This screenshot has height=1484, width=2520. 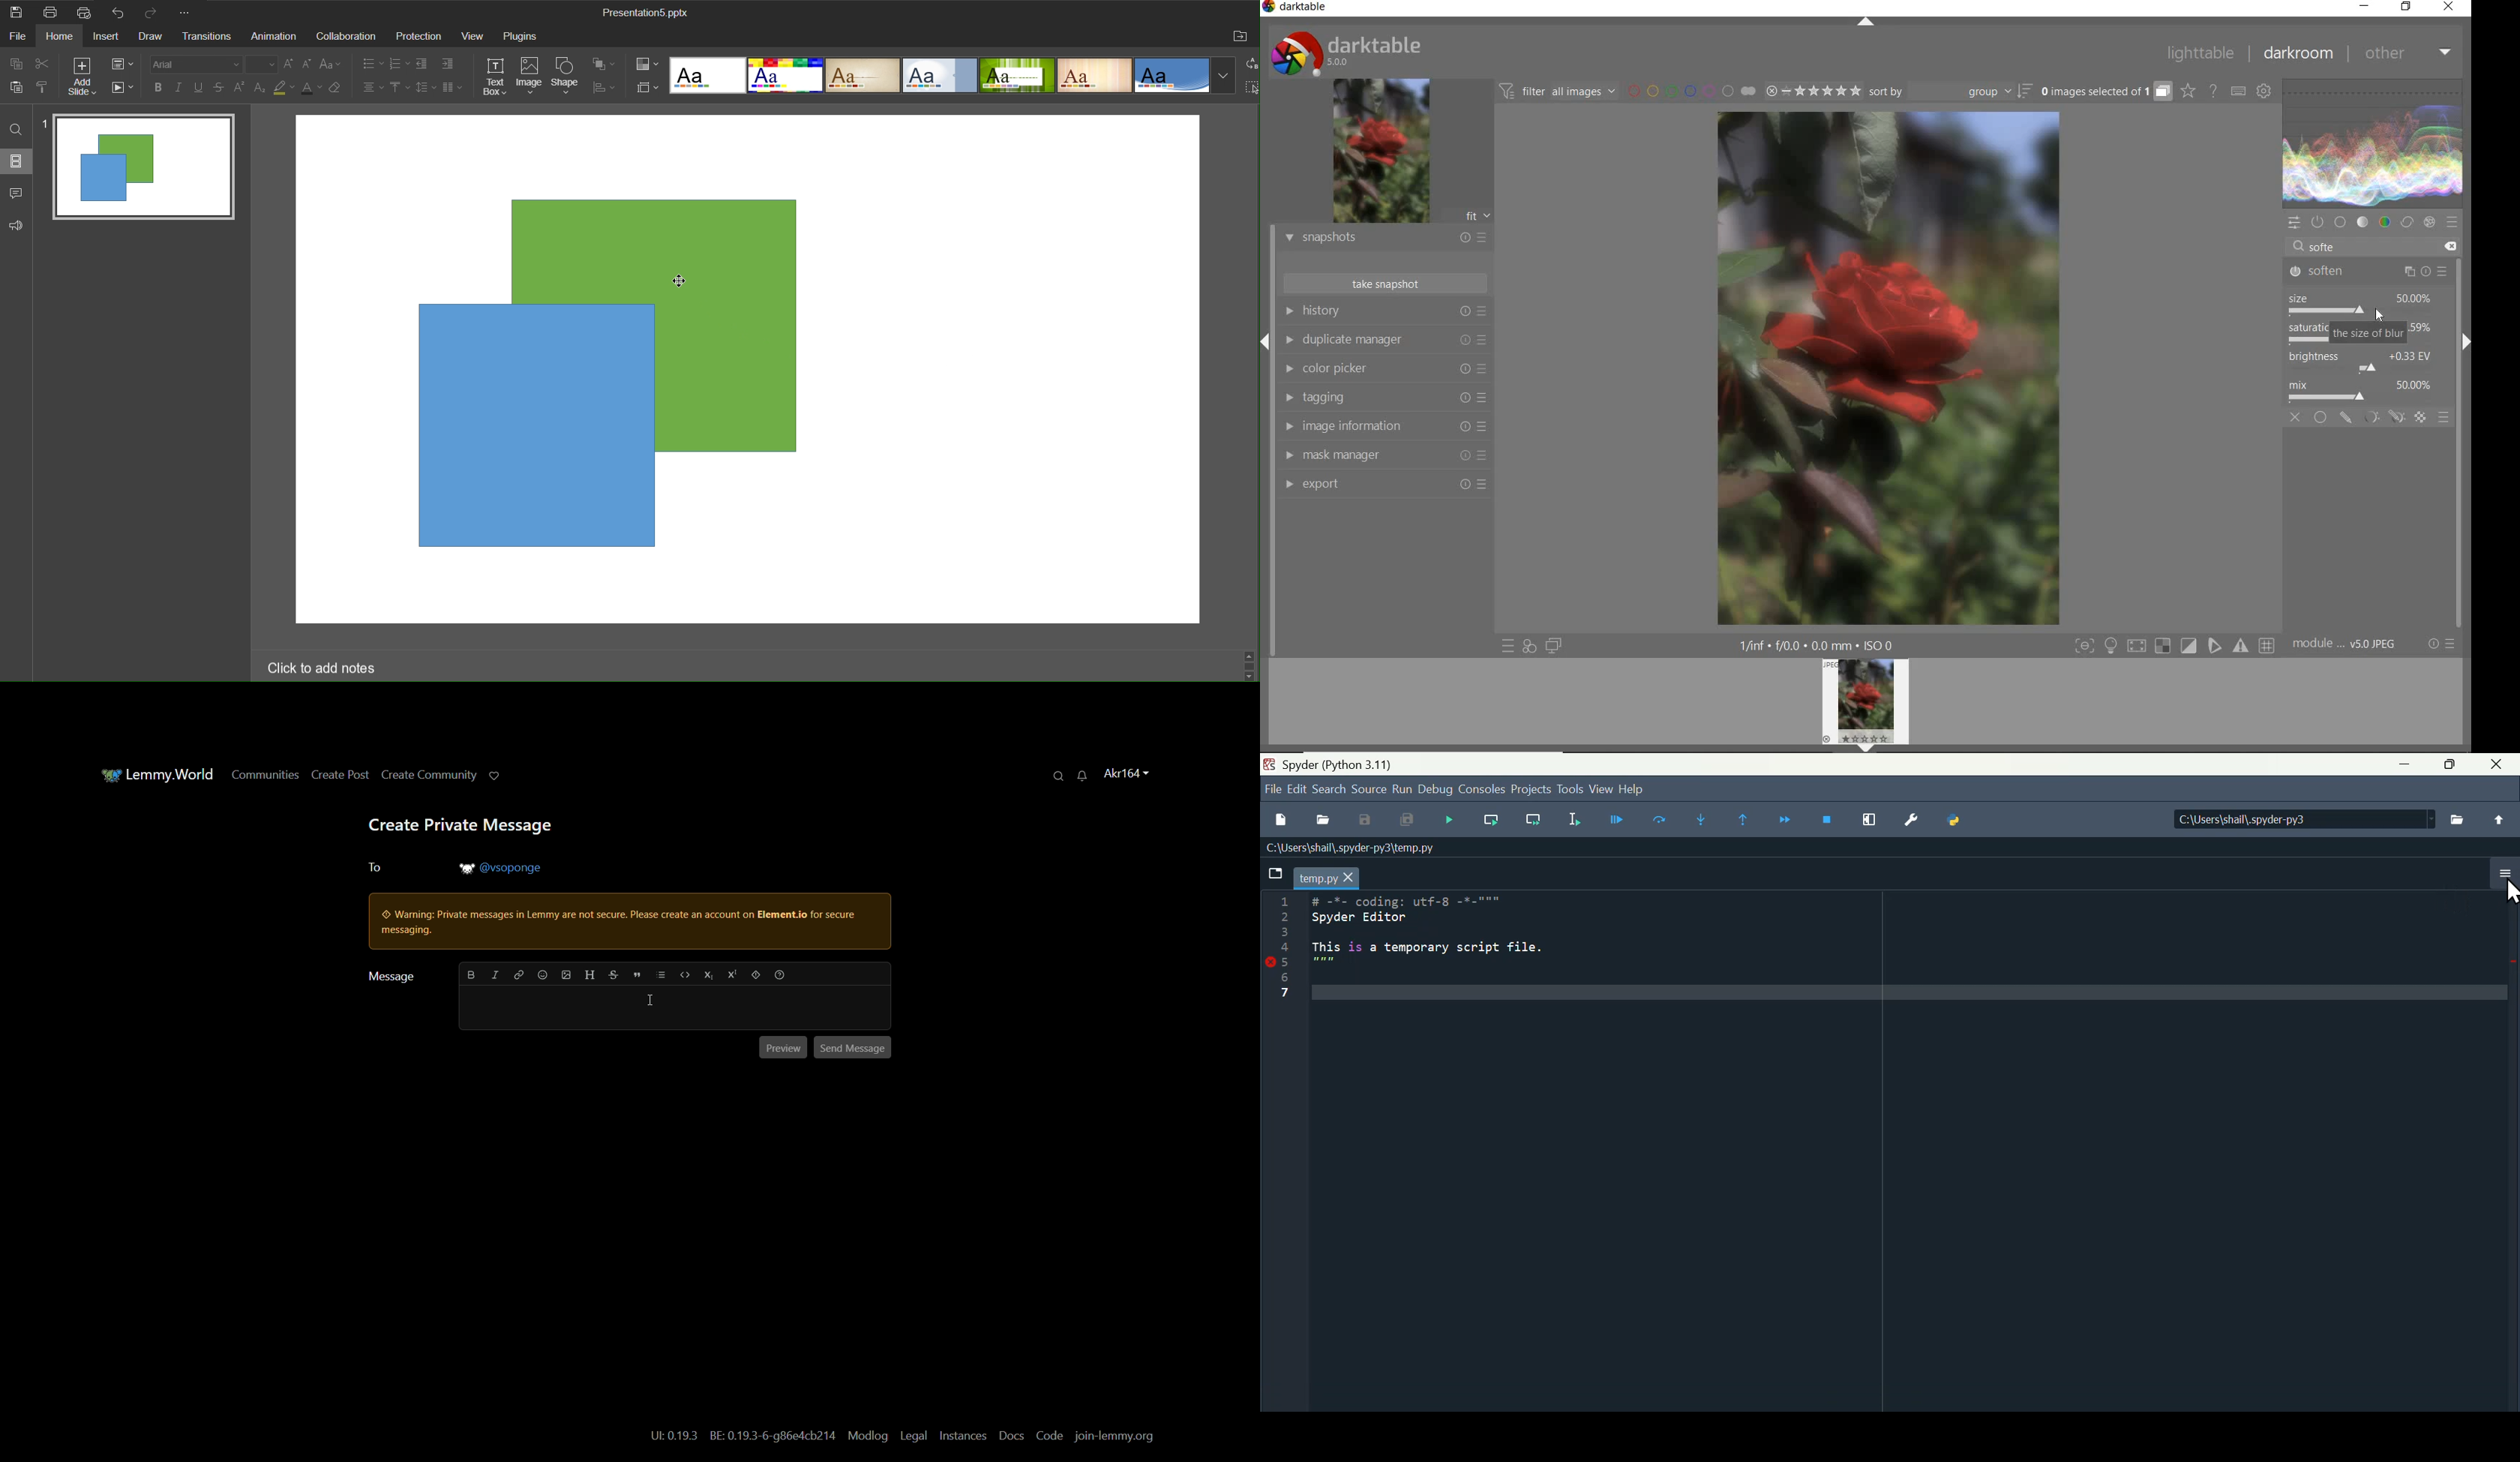 I want to click on Cut, so click(x=43, y=63).